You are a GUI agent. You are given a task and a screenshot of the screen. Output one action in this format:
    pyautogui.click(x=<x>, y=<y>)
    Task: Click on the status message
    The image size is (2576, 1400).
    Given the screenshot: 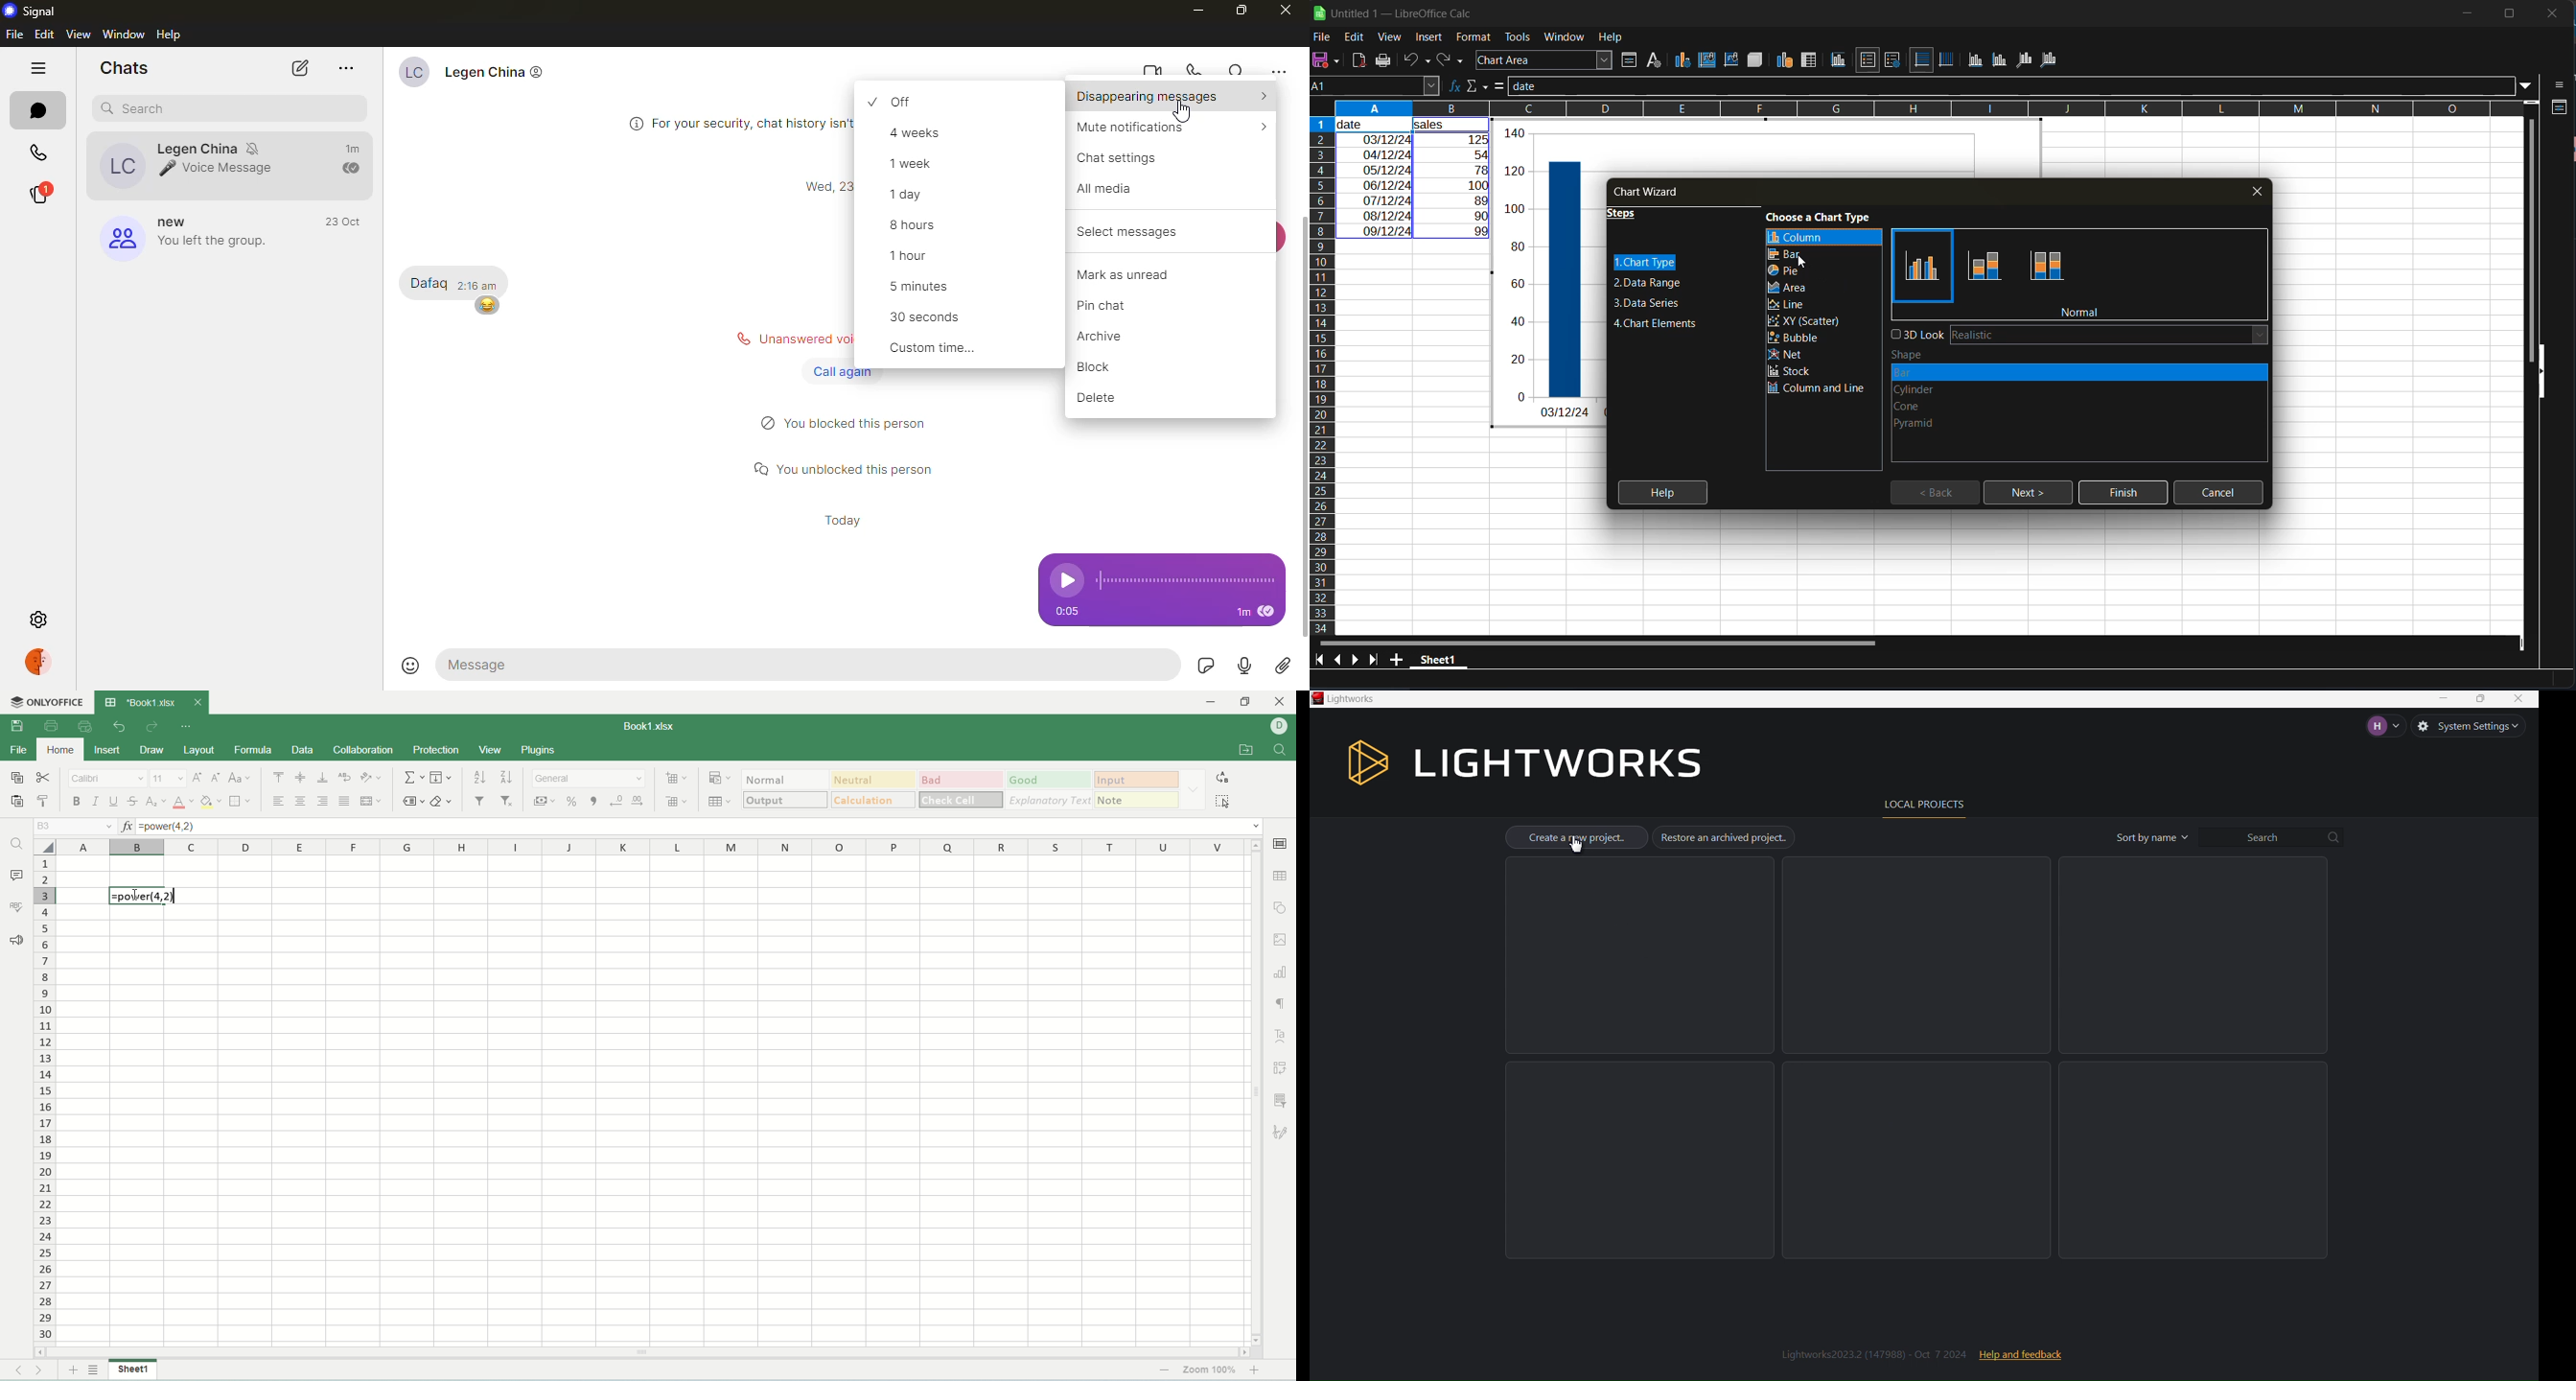 What is the action you would take?
    pyautogui.click(x=850, y=423)
    